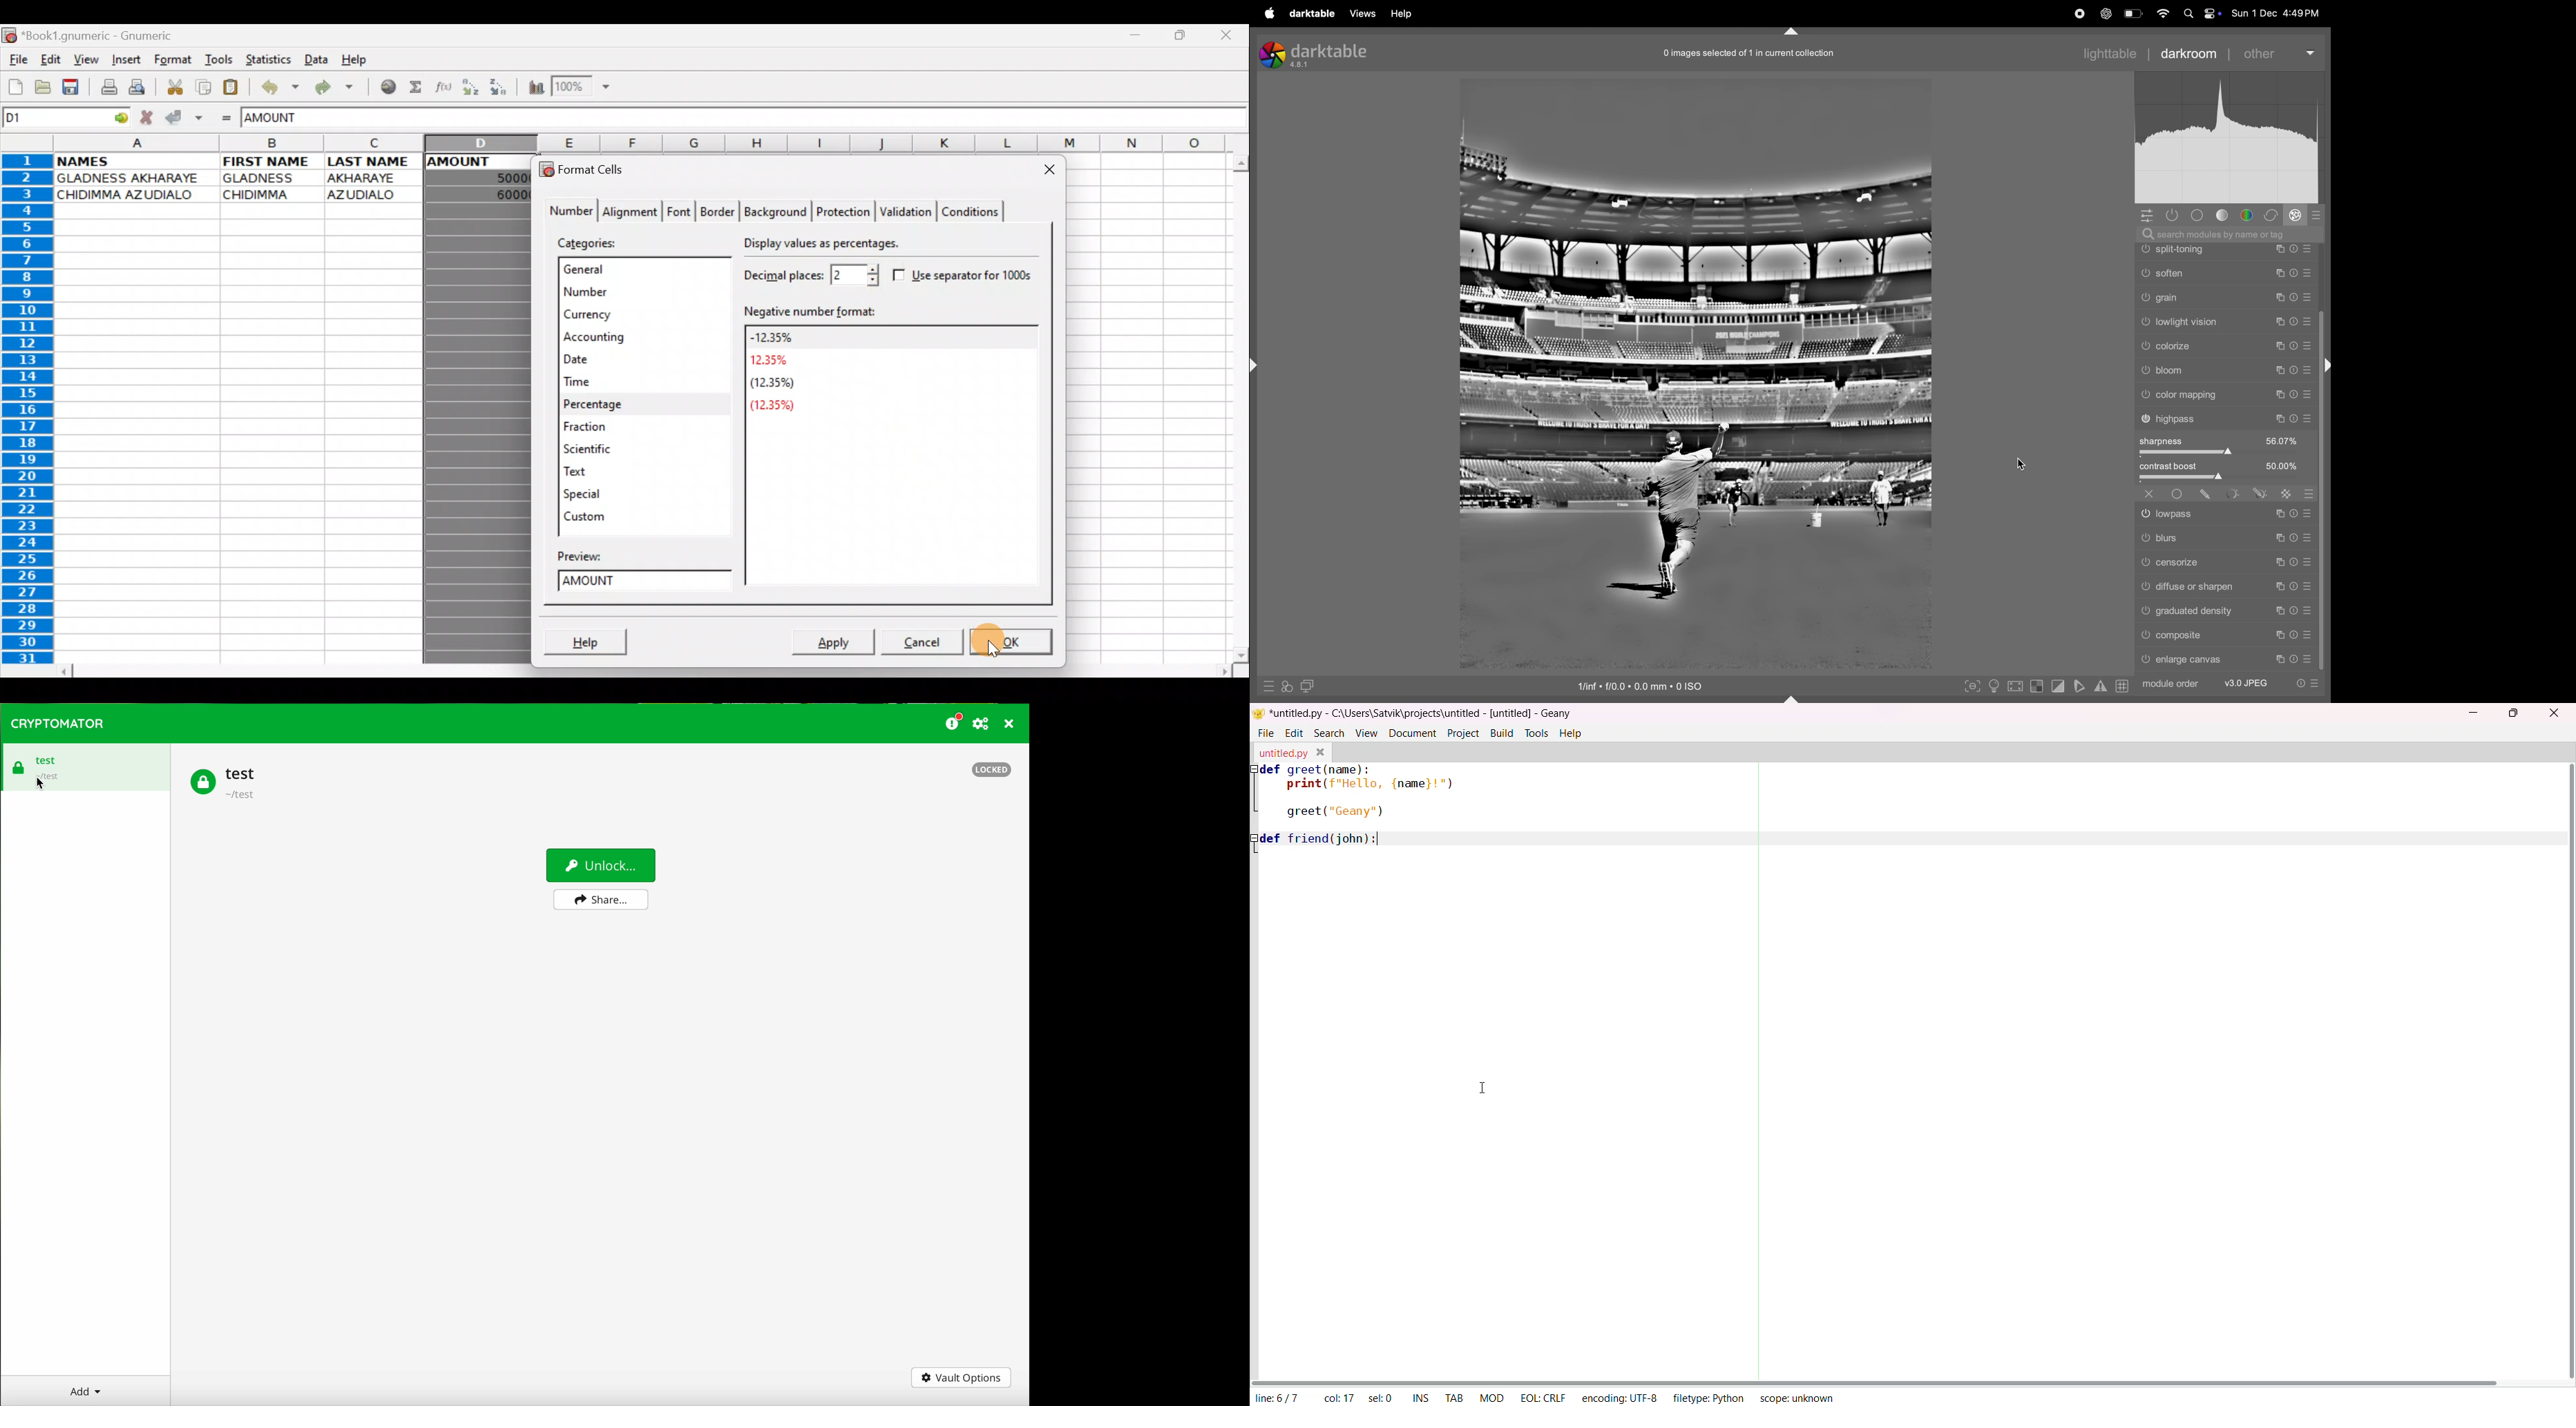 This screenshot has width=2576, height=1428. What do you see at coordinates (2162, 14) in the screenshot?
I see `wifi` at bounding box center [2162, 14].